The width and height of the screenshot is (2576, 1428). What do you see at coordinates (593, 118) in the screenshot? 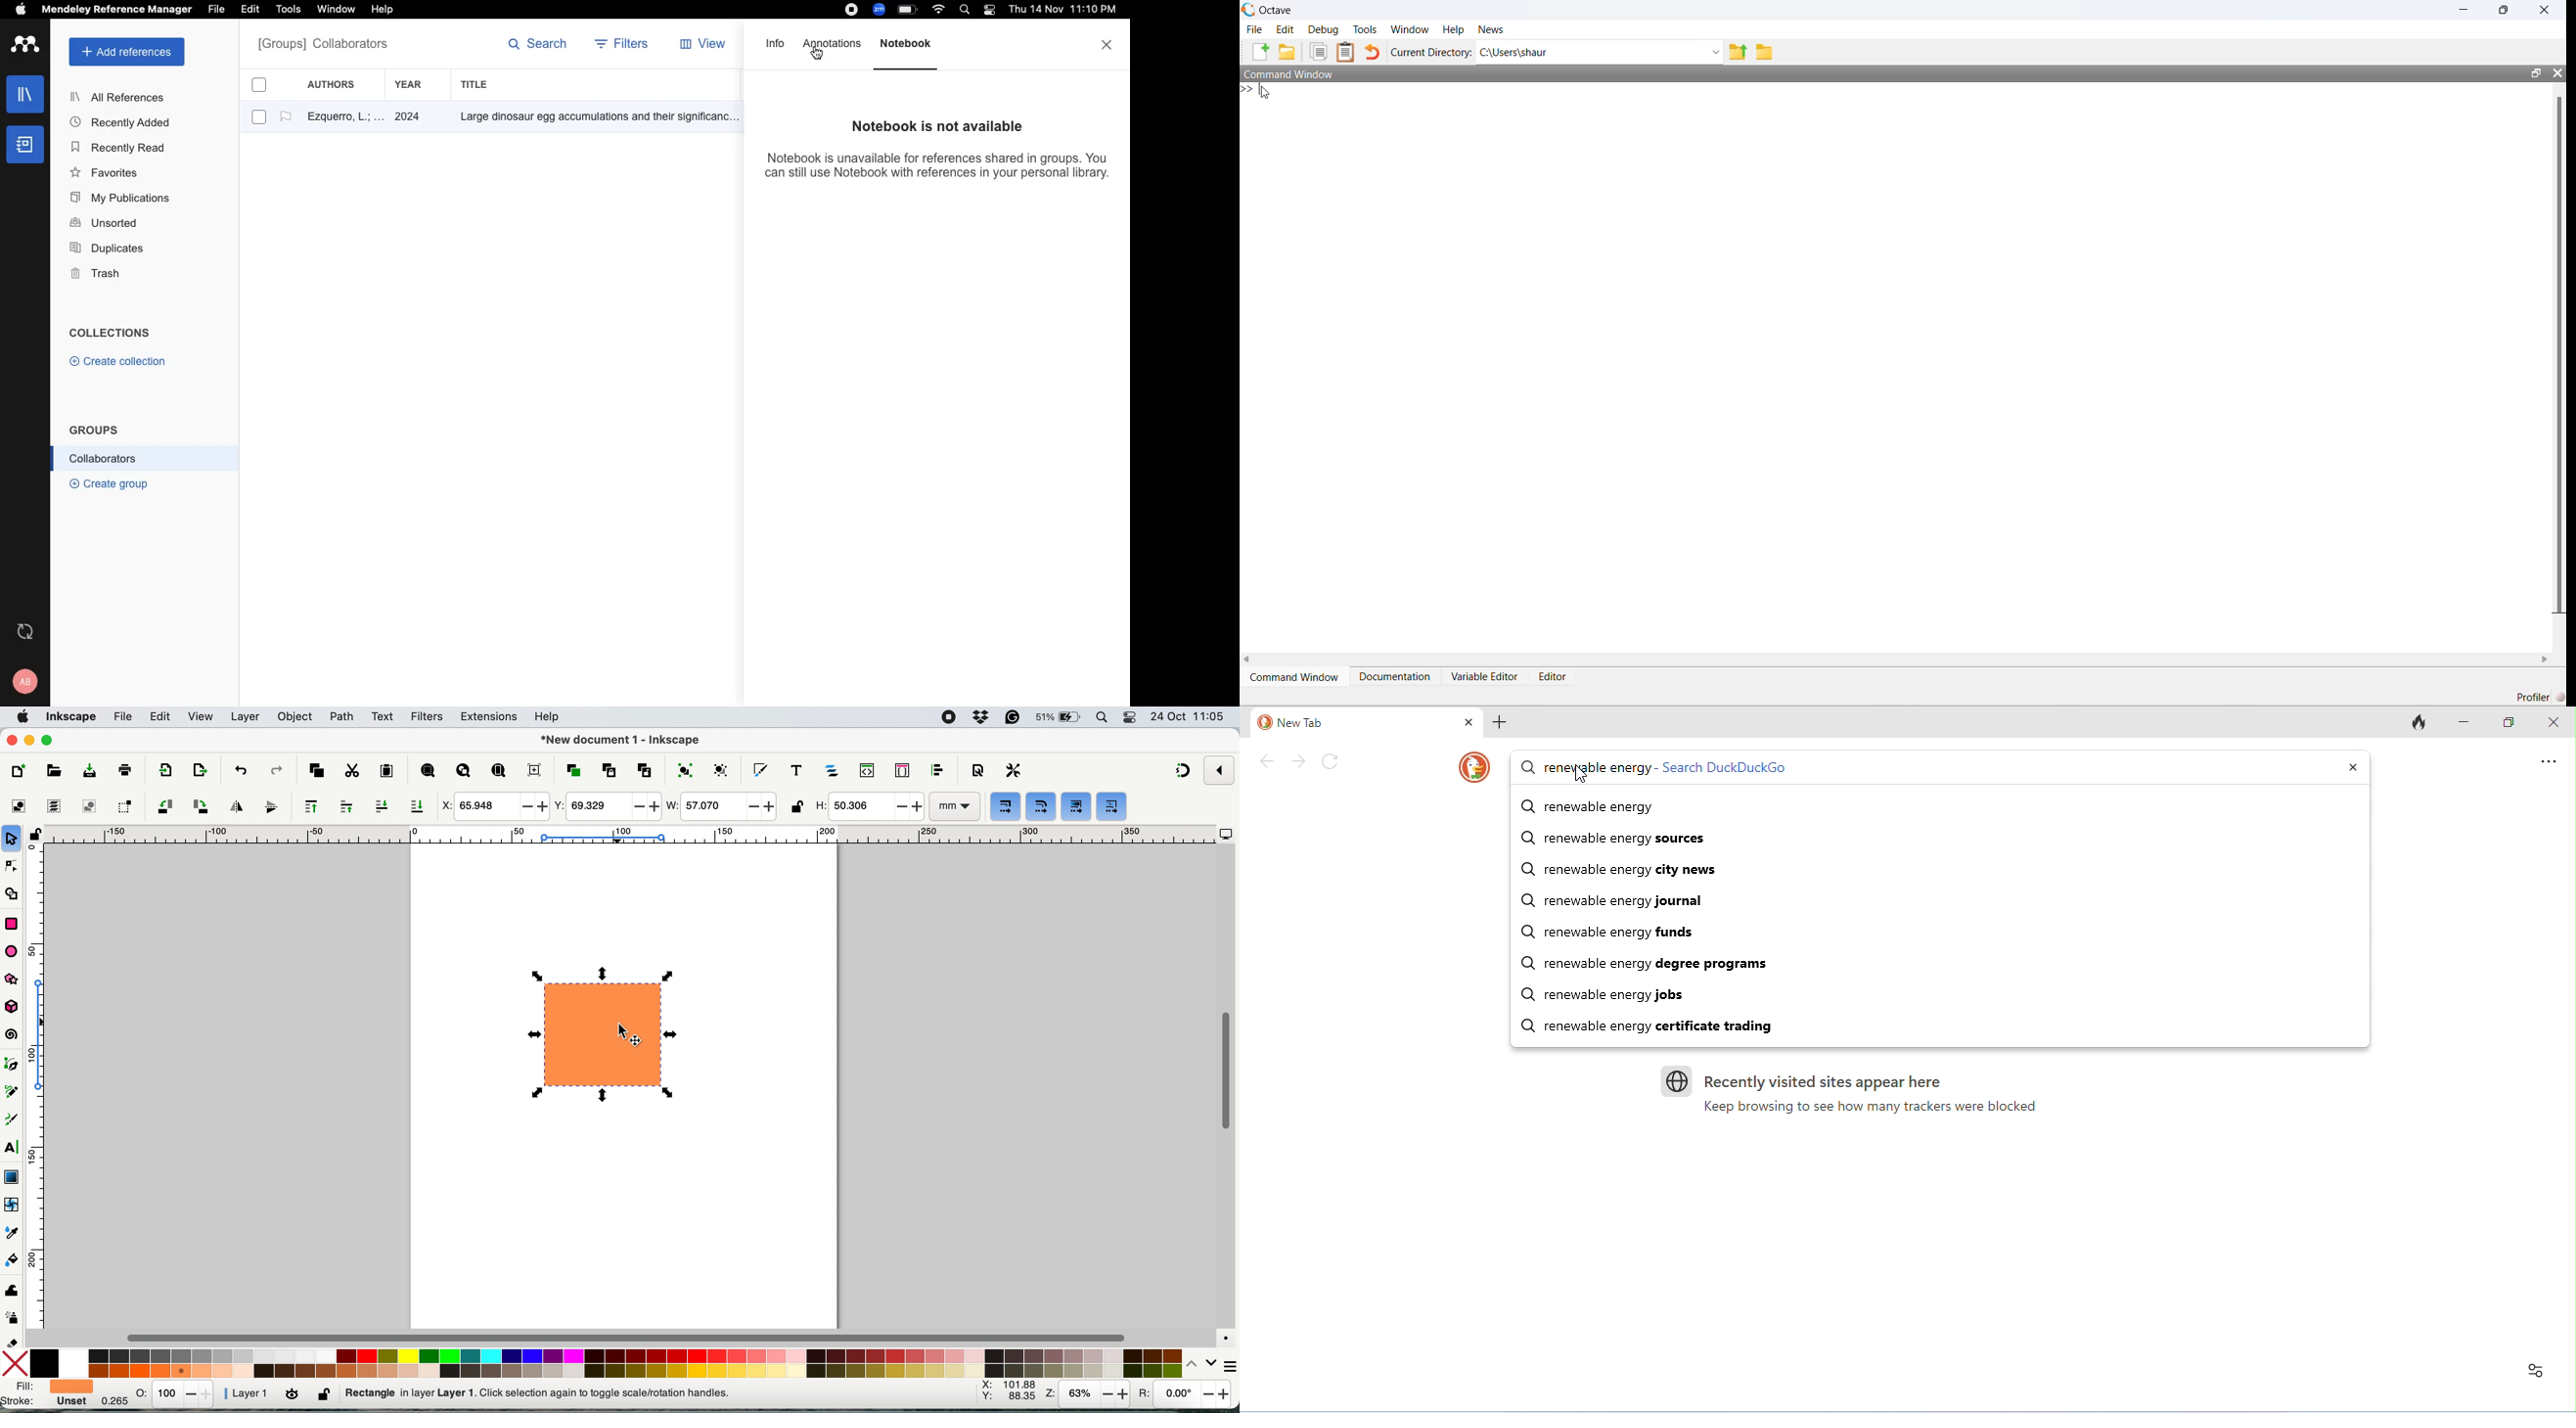
I see `` at bounding box center [593, 118].